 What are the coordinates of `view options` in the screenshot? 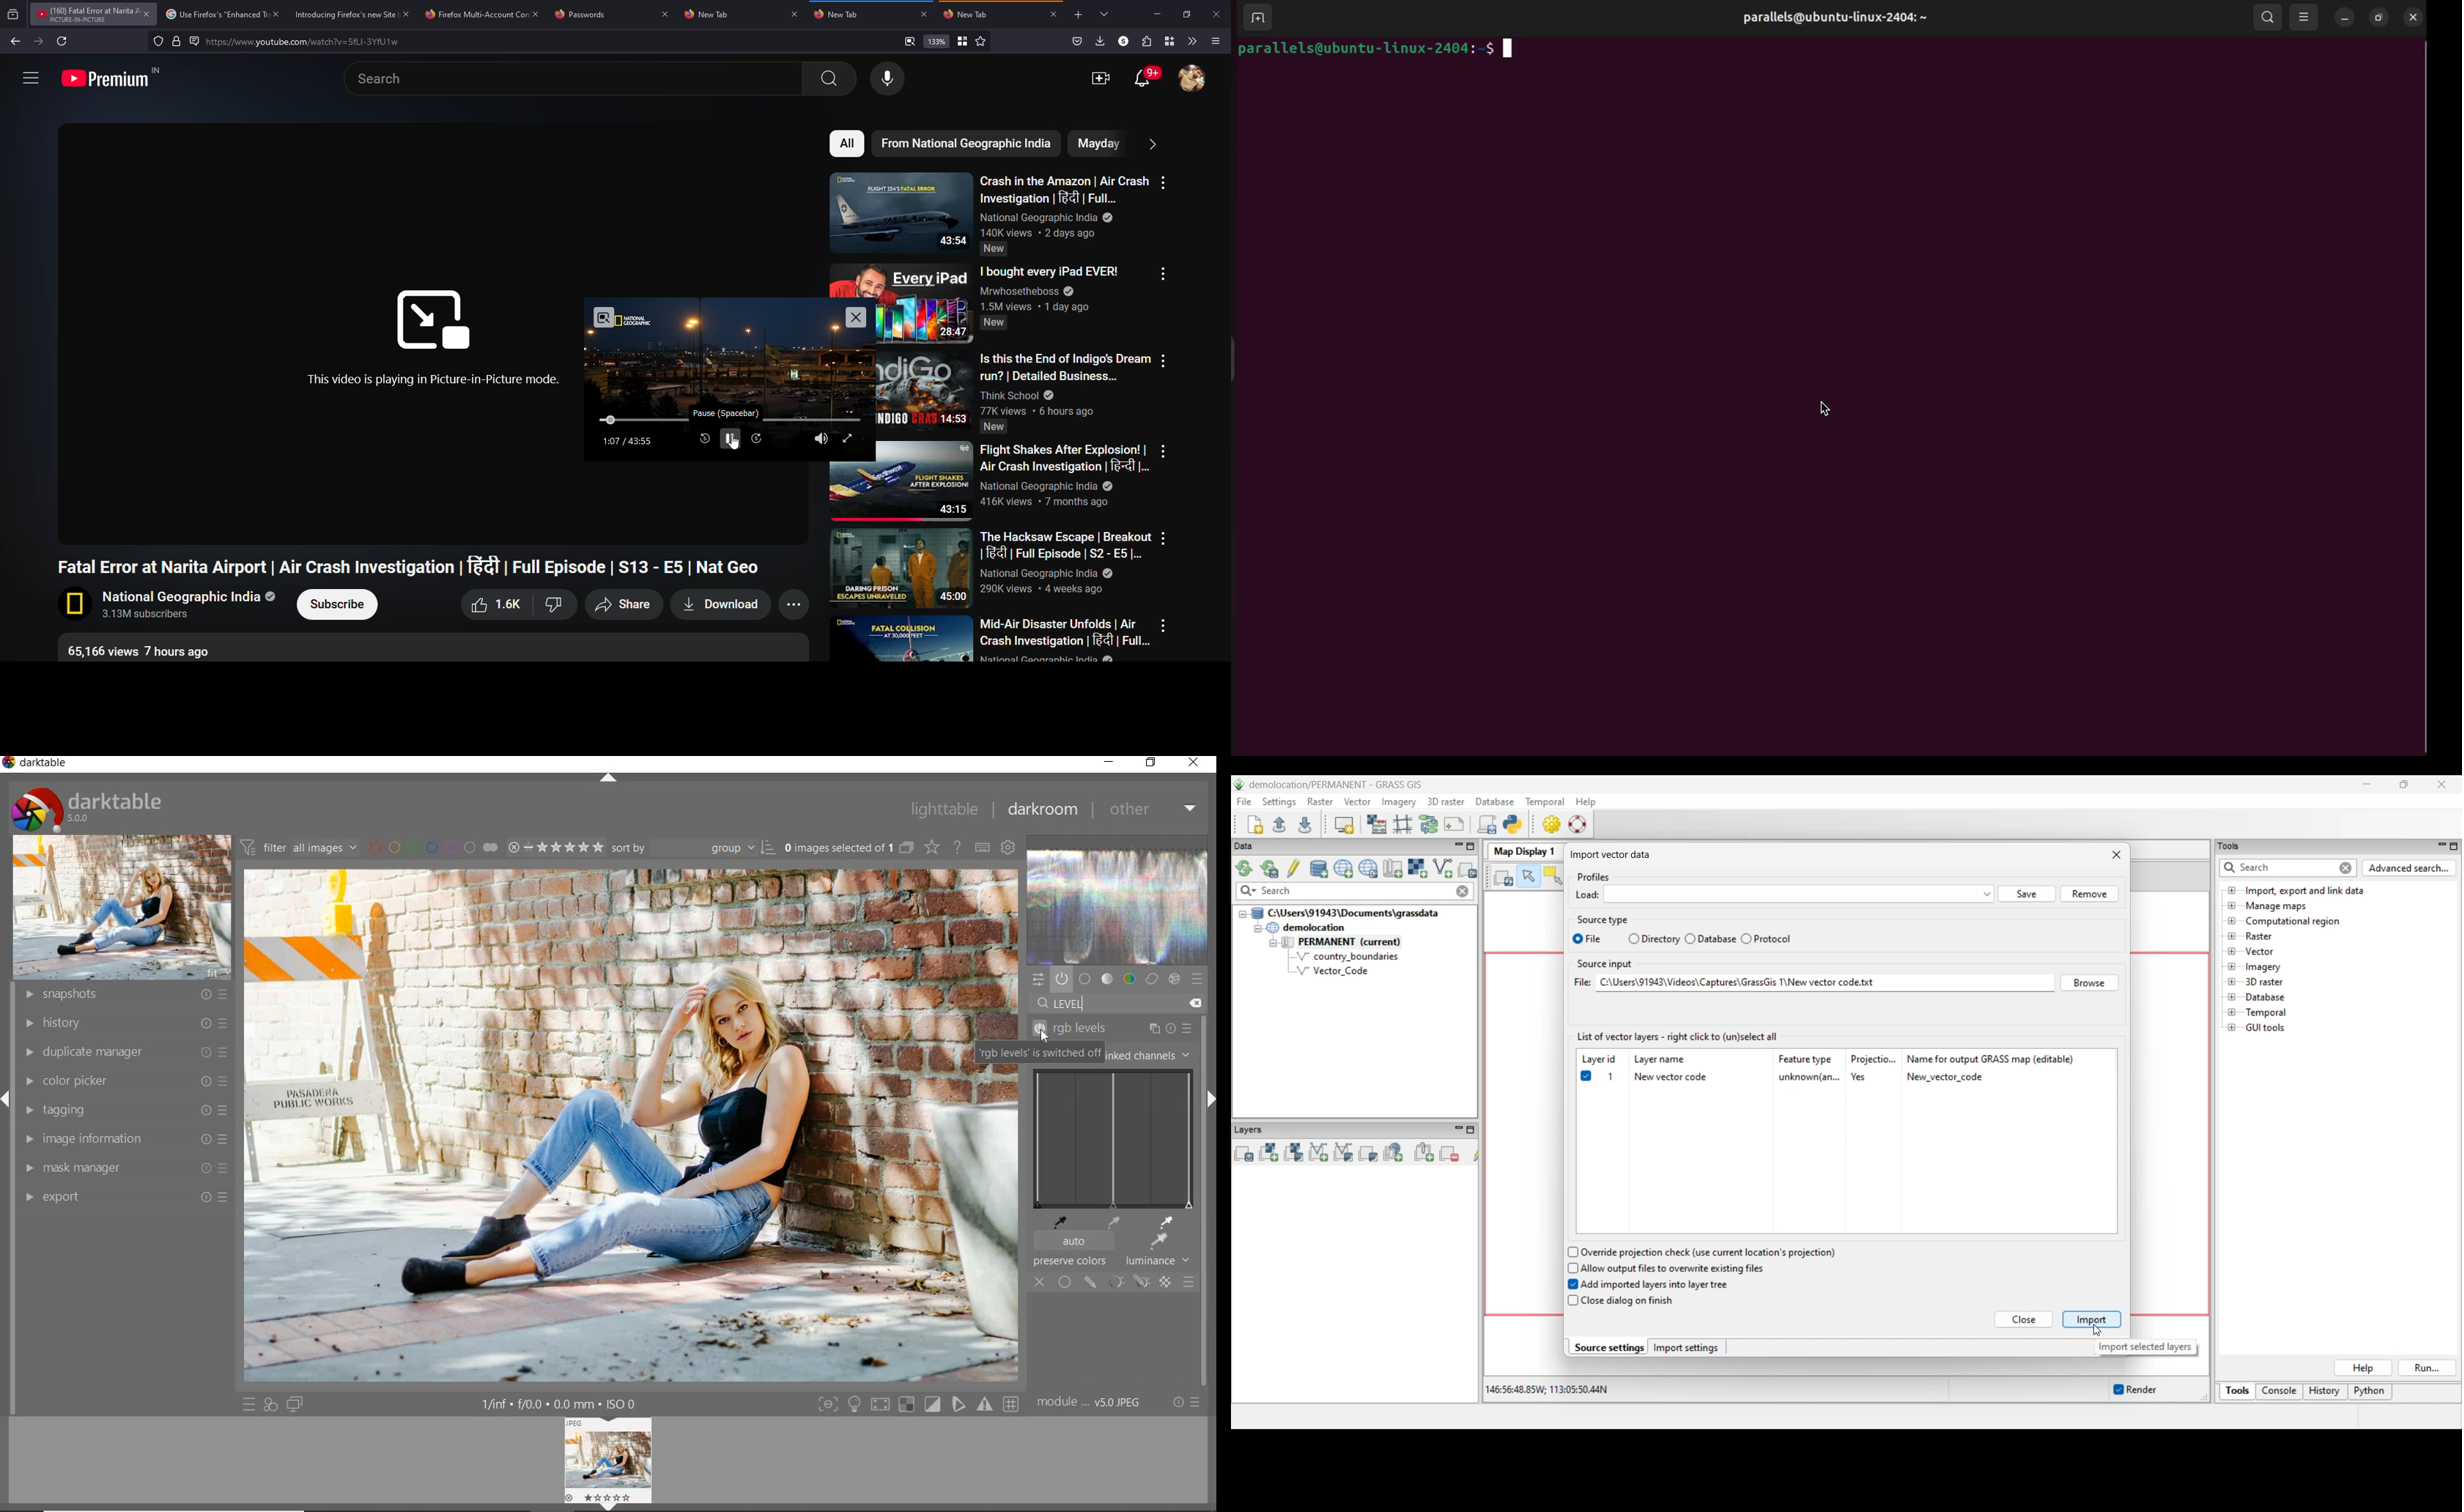 It's located at (2305, 17).